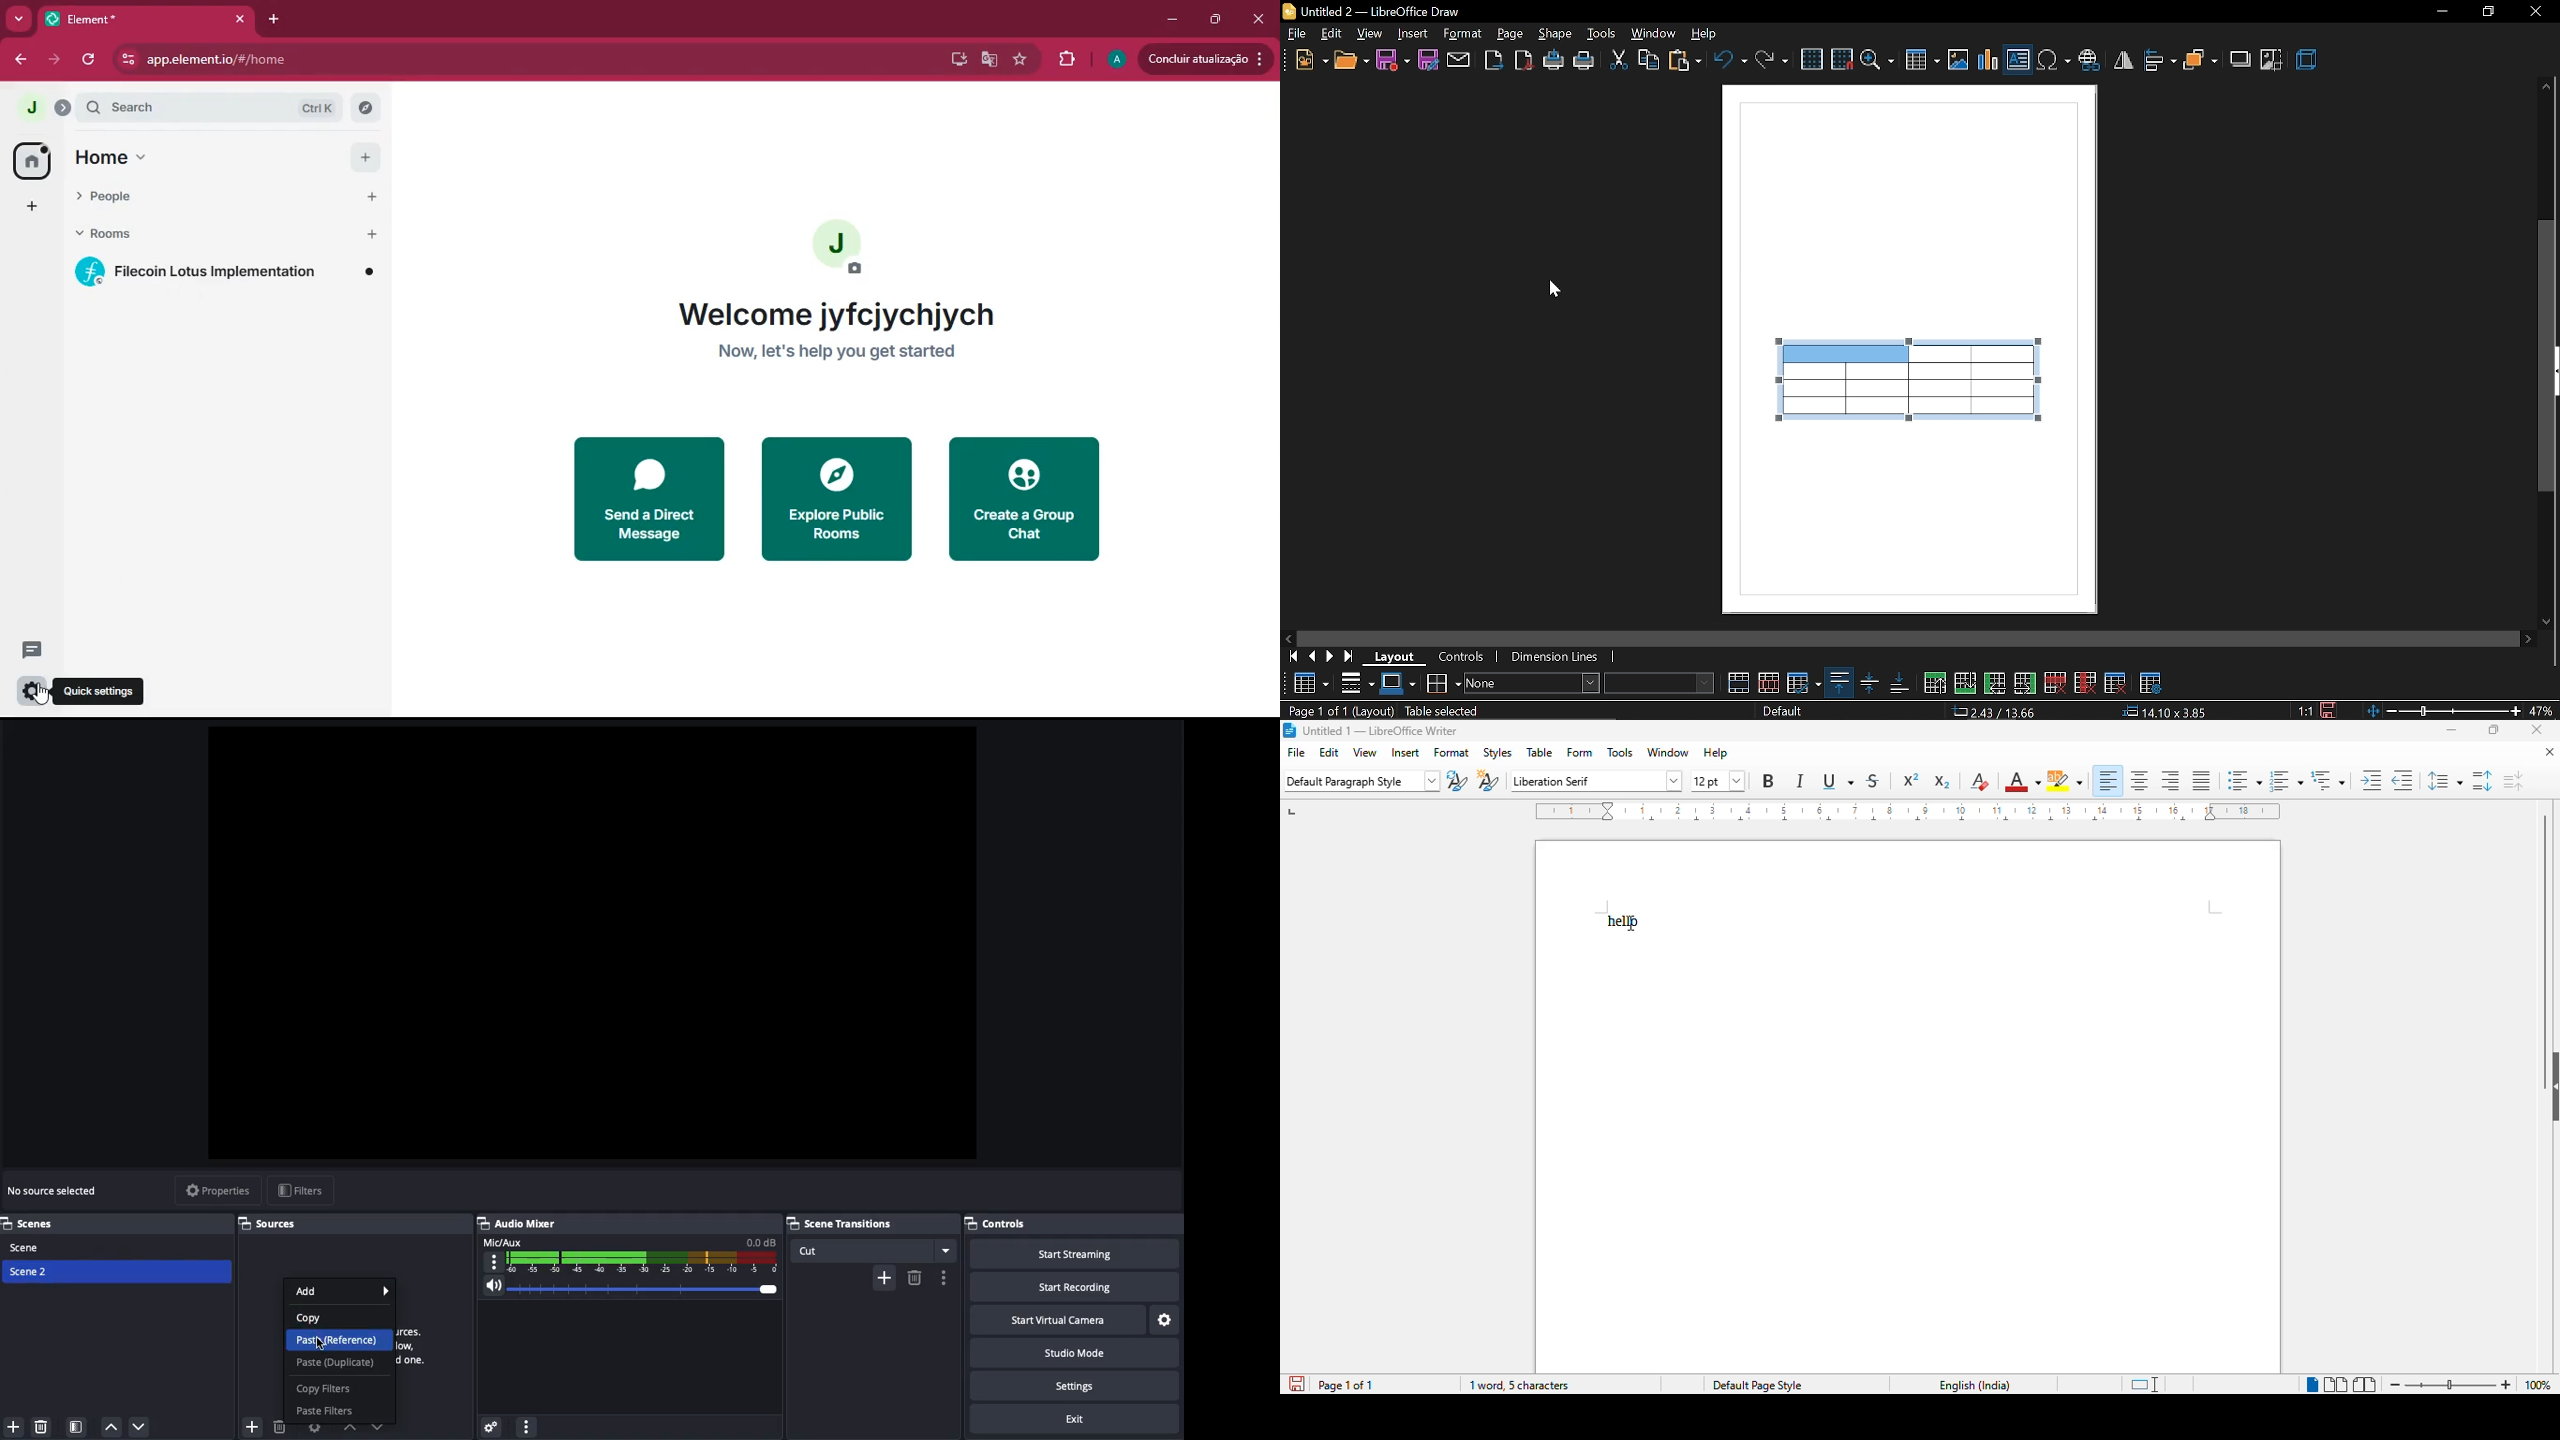 Image resolution: width=2576 pixels, height=1456 pixels. Describe the element at coordinates (1579, 782) in the screenshot. I see `Liberation Serif` at that location.